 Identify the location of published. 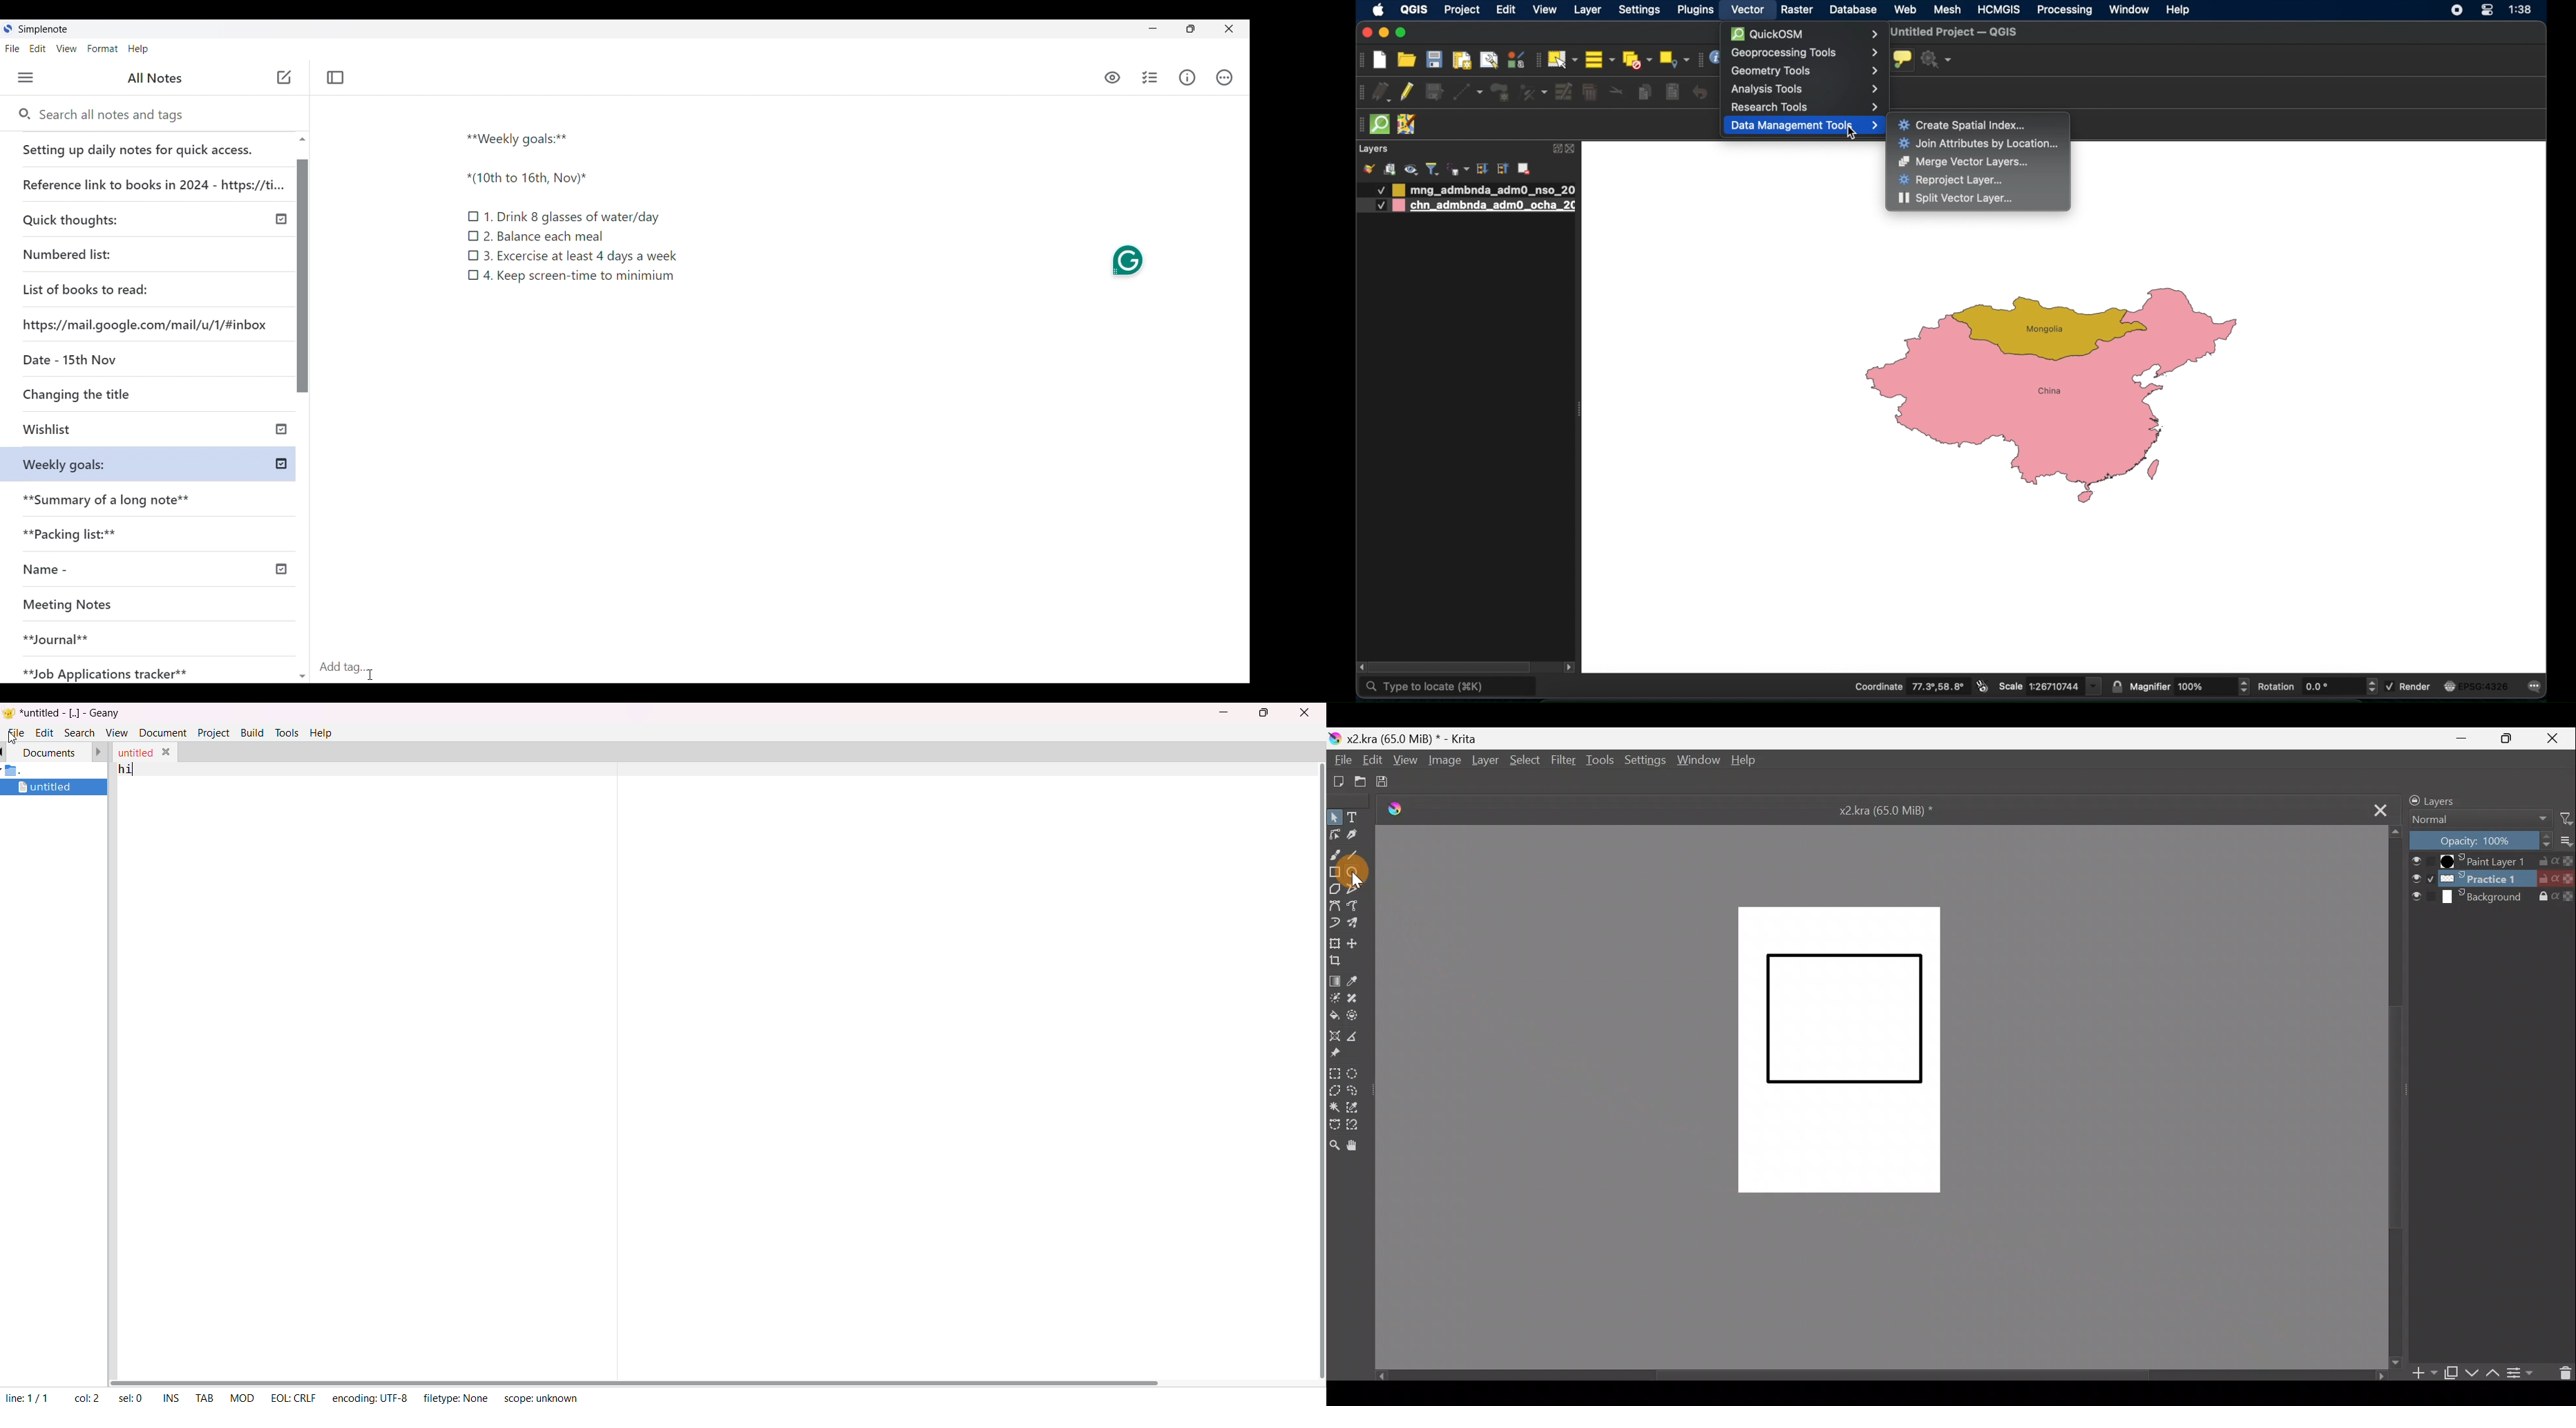
(280, 570).